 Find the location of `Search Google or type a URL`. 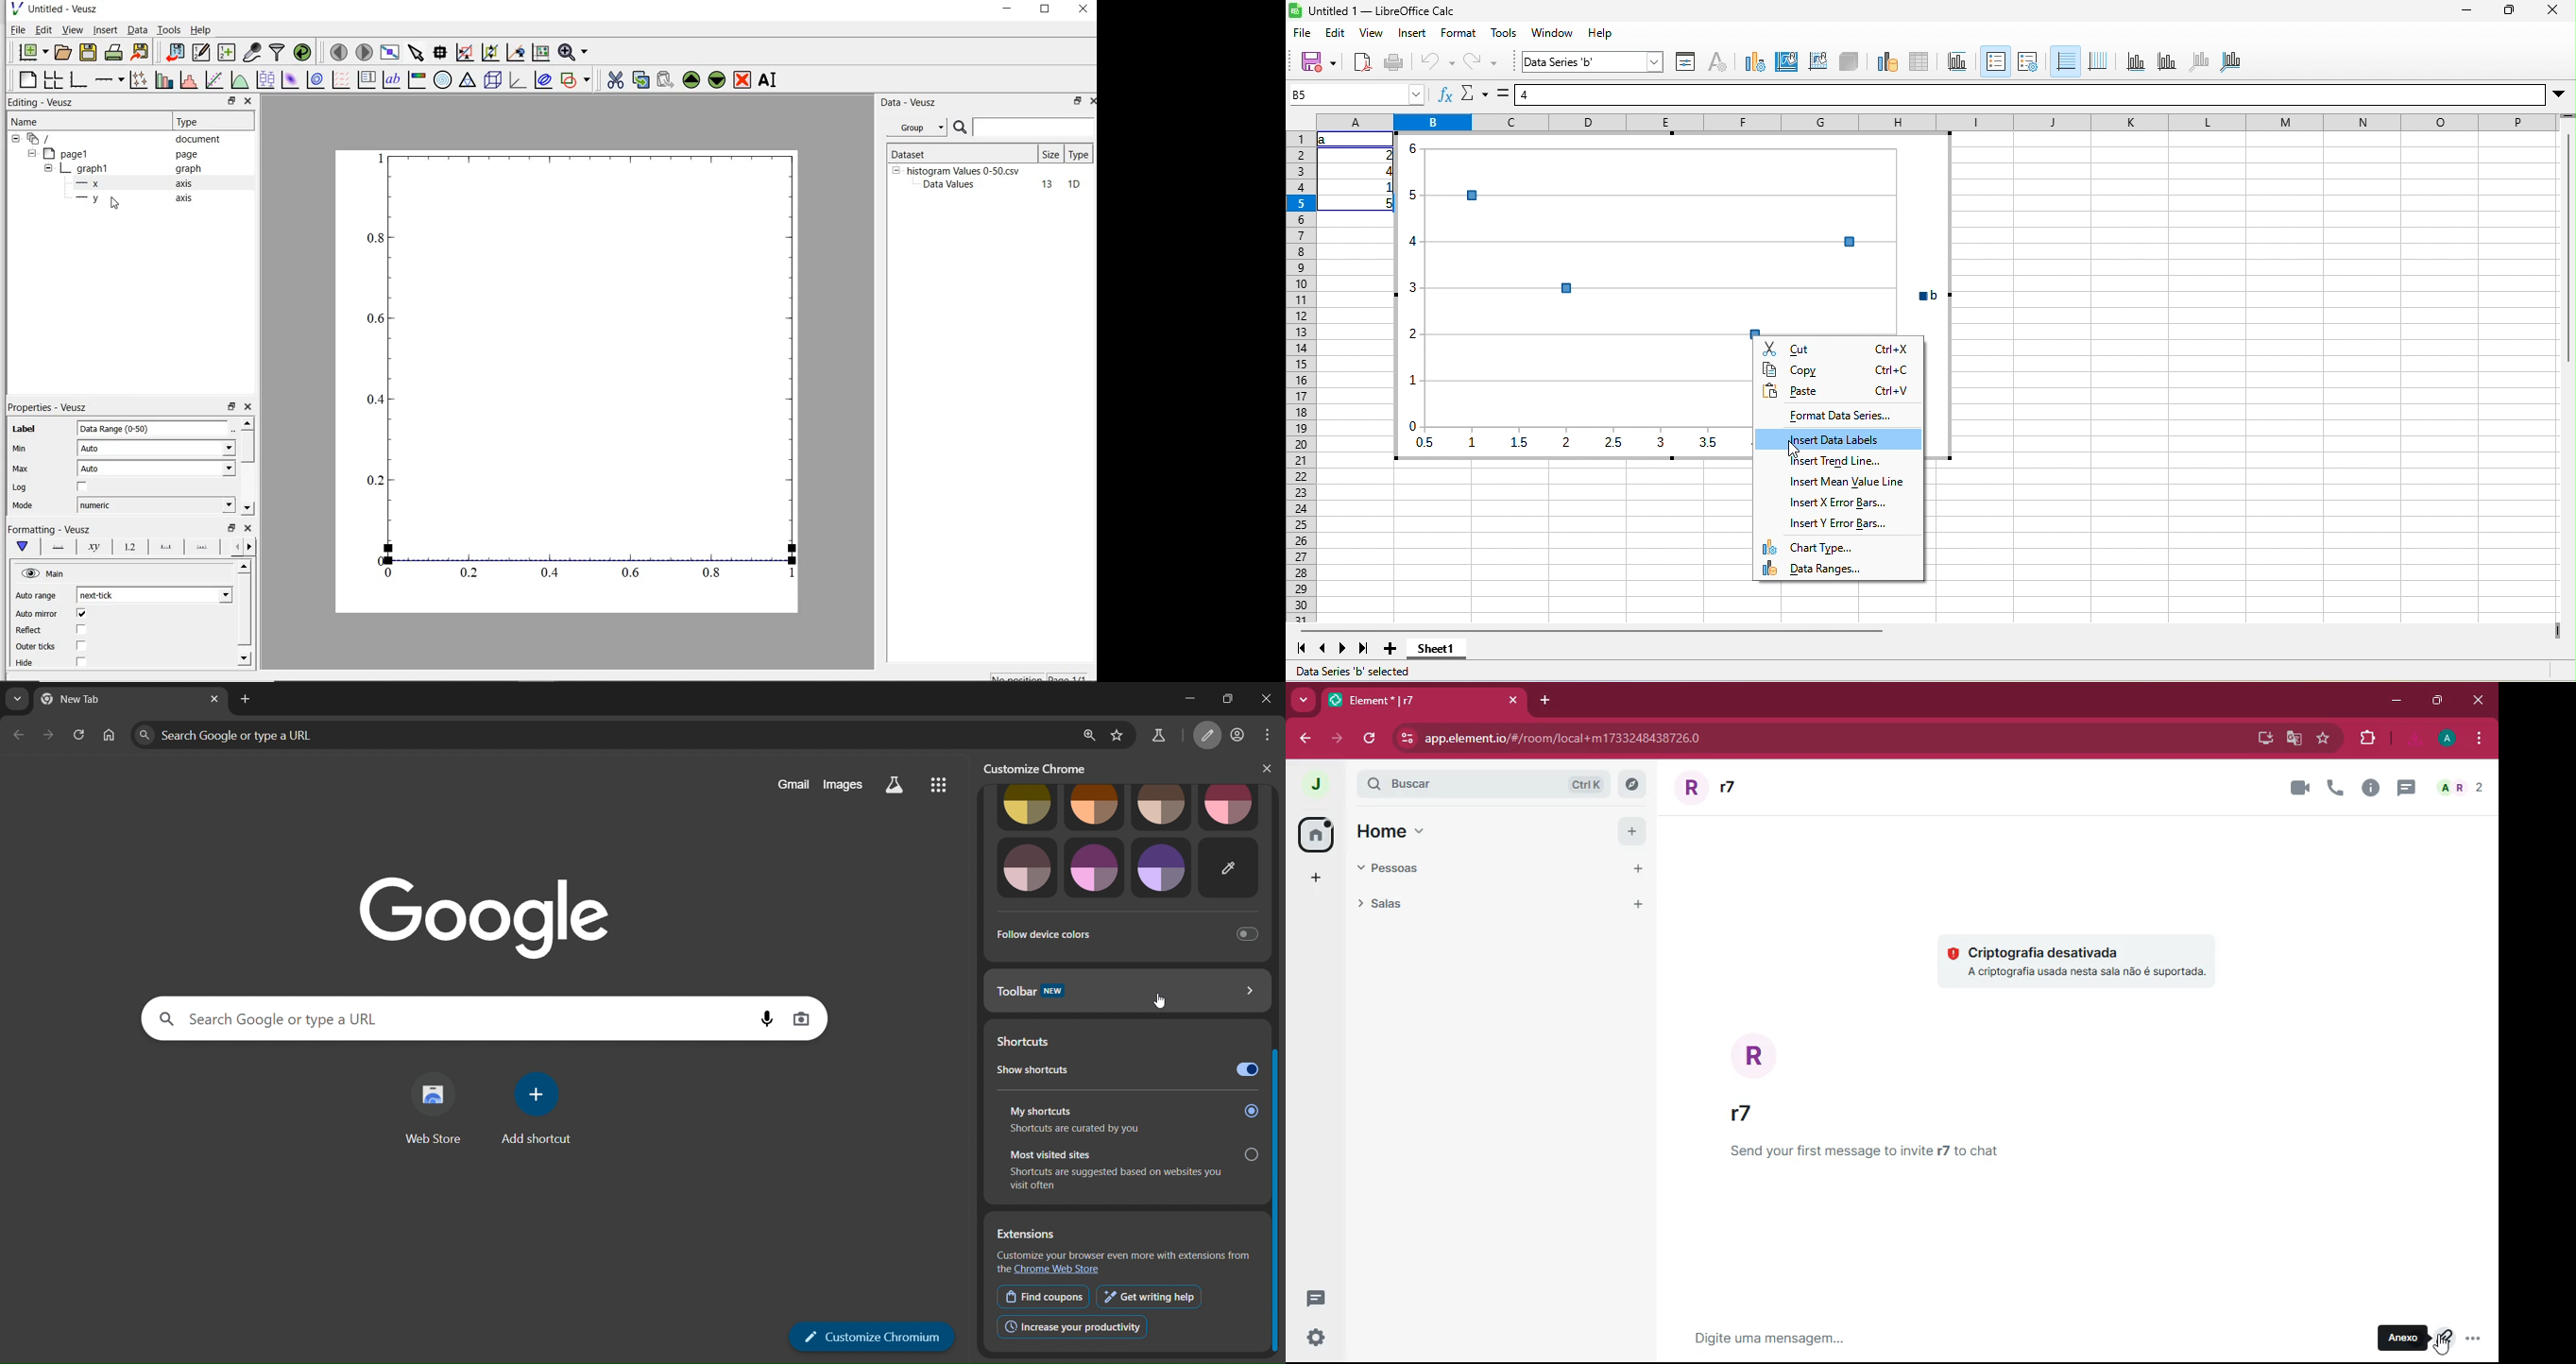

Search Google or type a URL is located at coordinates (600, 735).